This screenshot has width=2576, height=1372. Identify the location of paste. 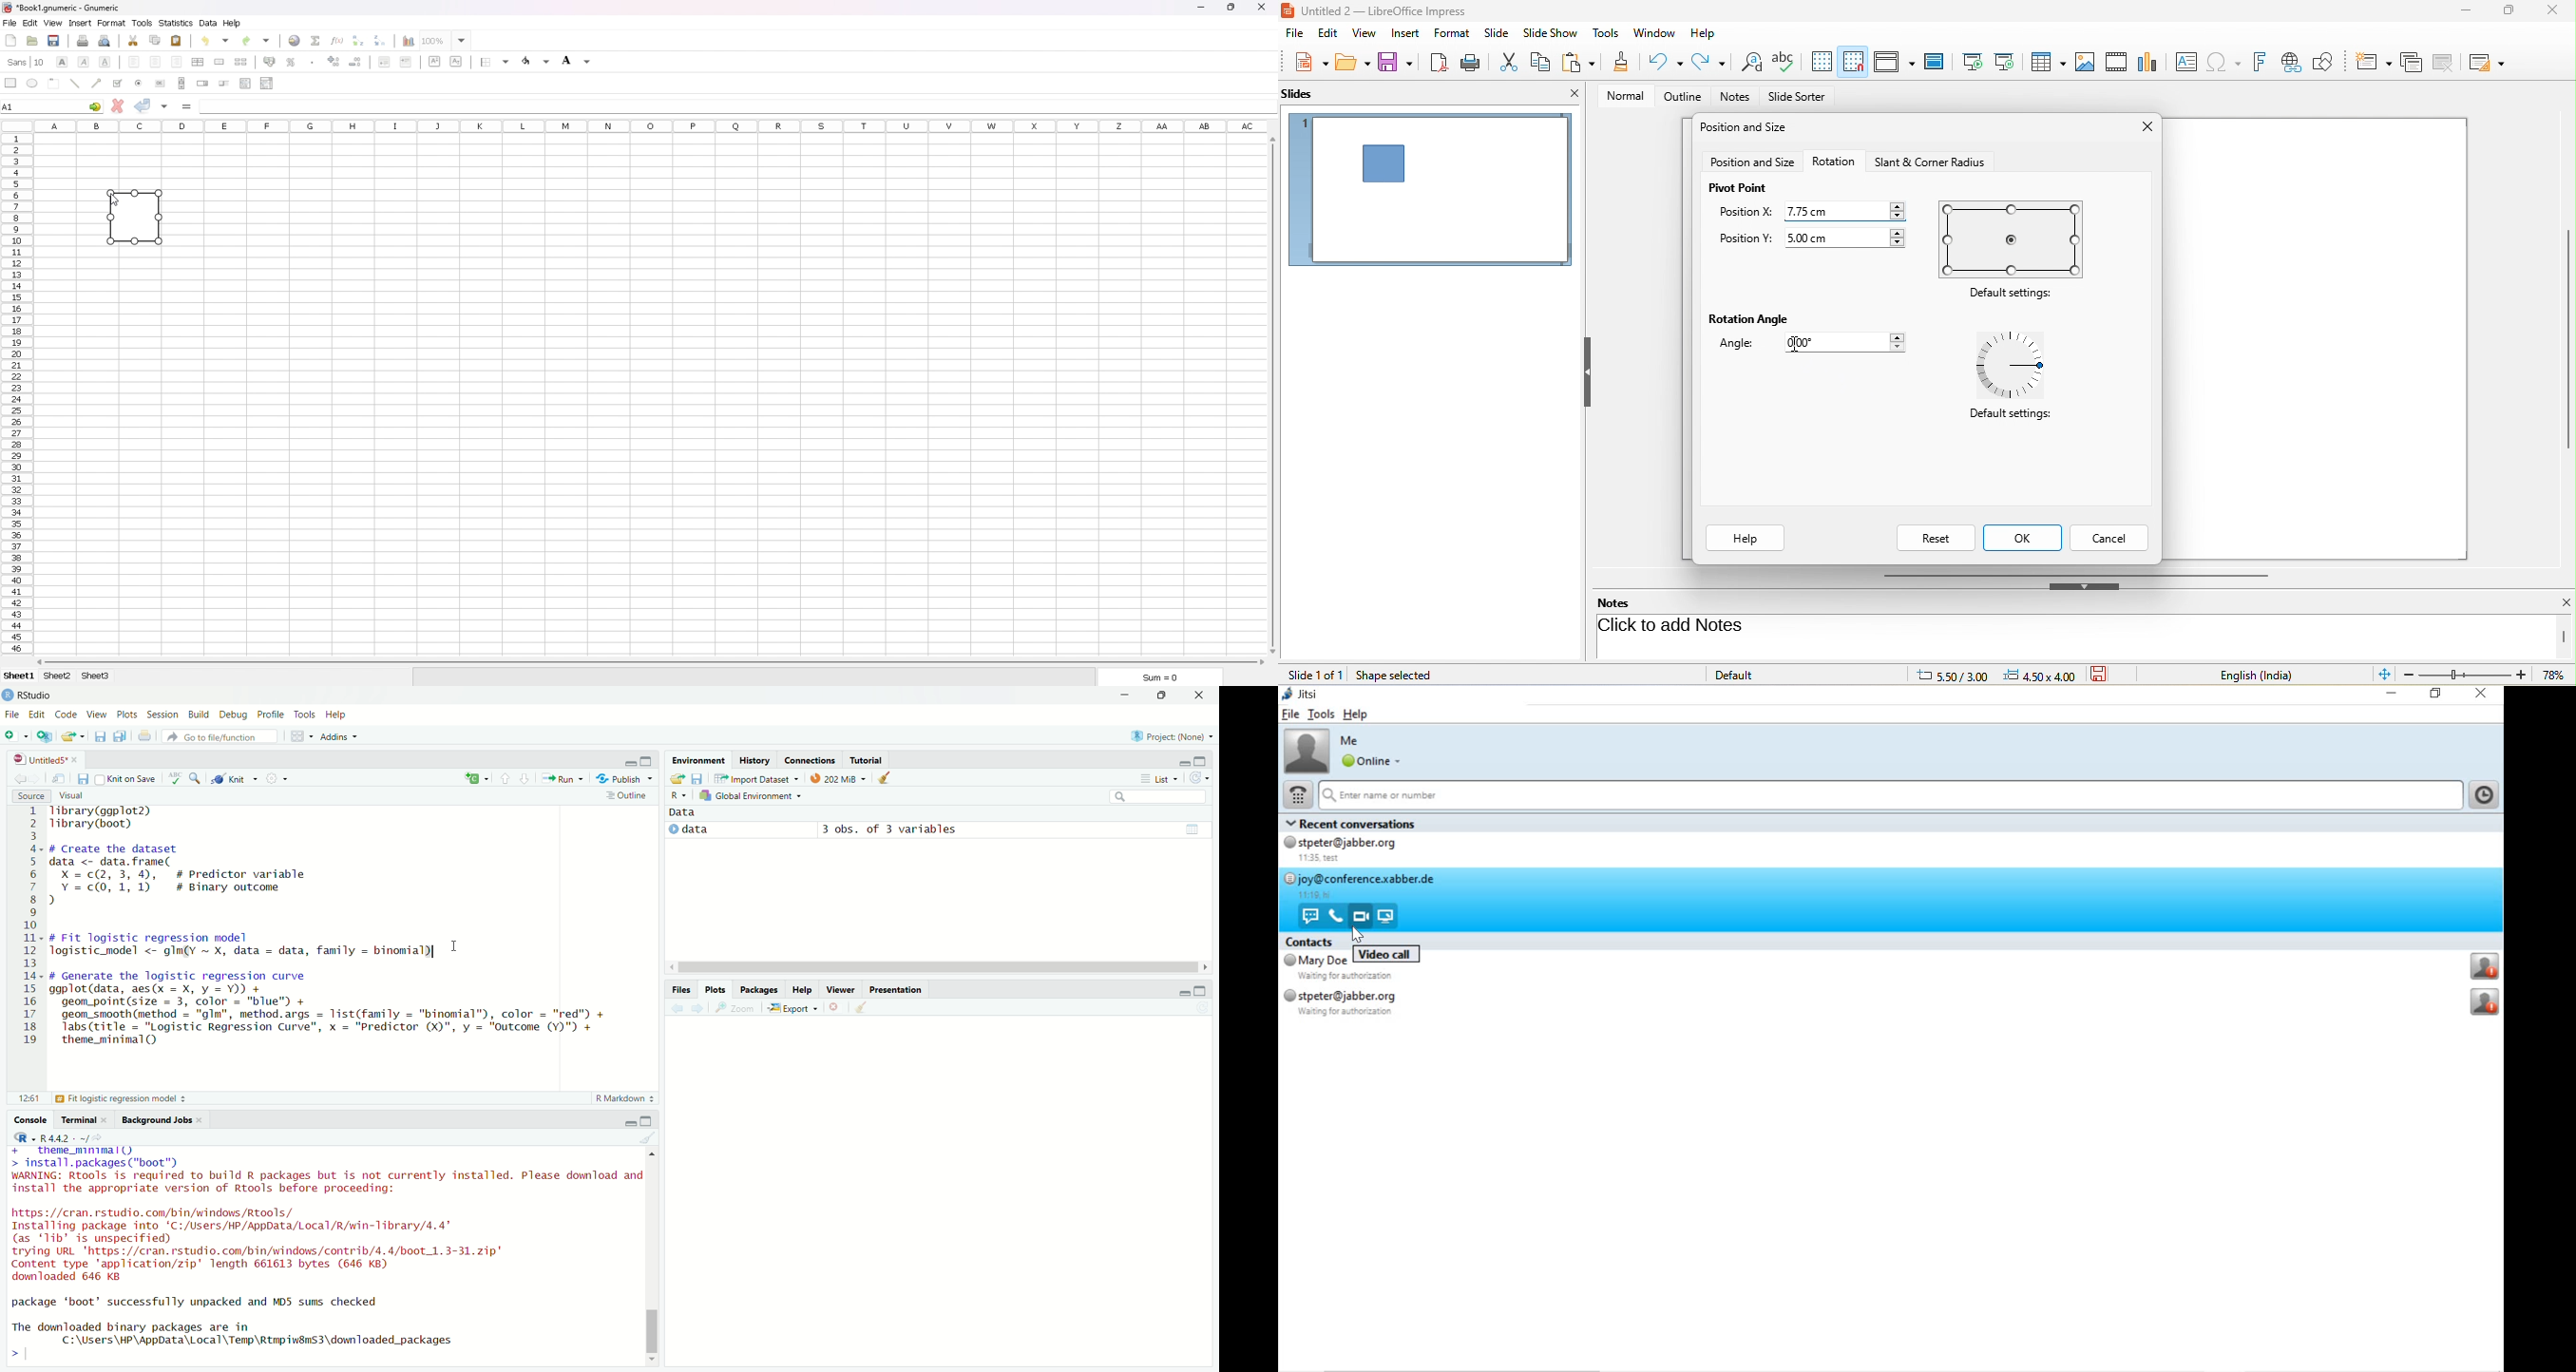
(1581, 64).